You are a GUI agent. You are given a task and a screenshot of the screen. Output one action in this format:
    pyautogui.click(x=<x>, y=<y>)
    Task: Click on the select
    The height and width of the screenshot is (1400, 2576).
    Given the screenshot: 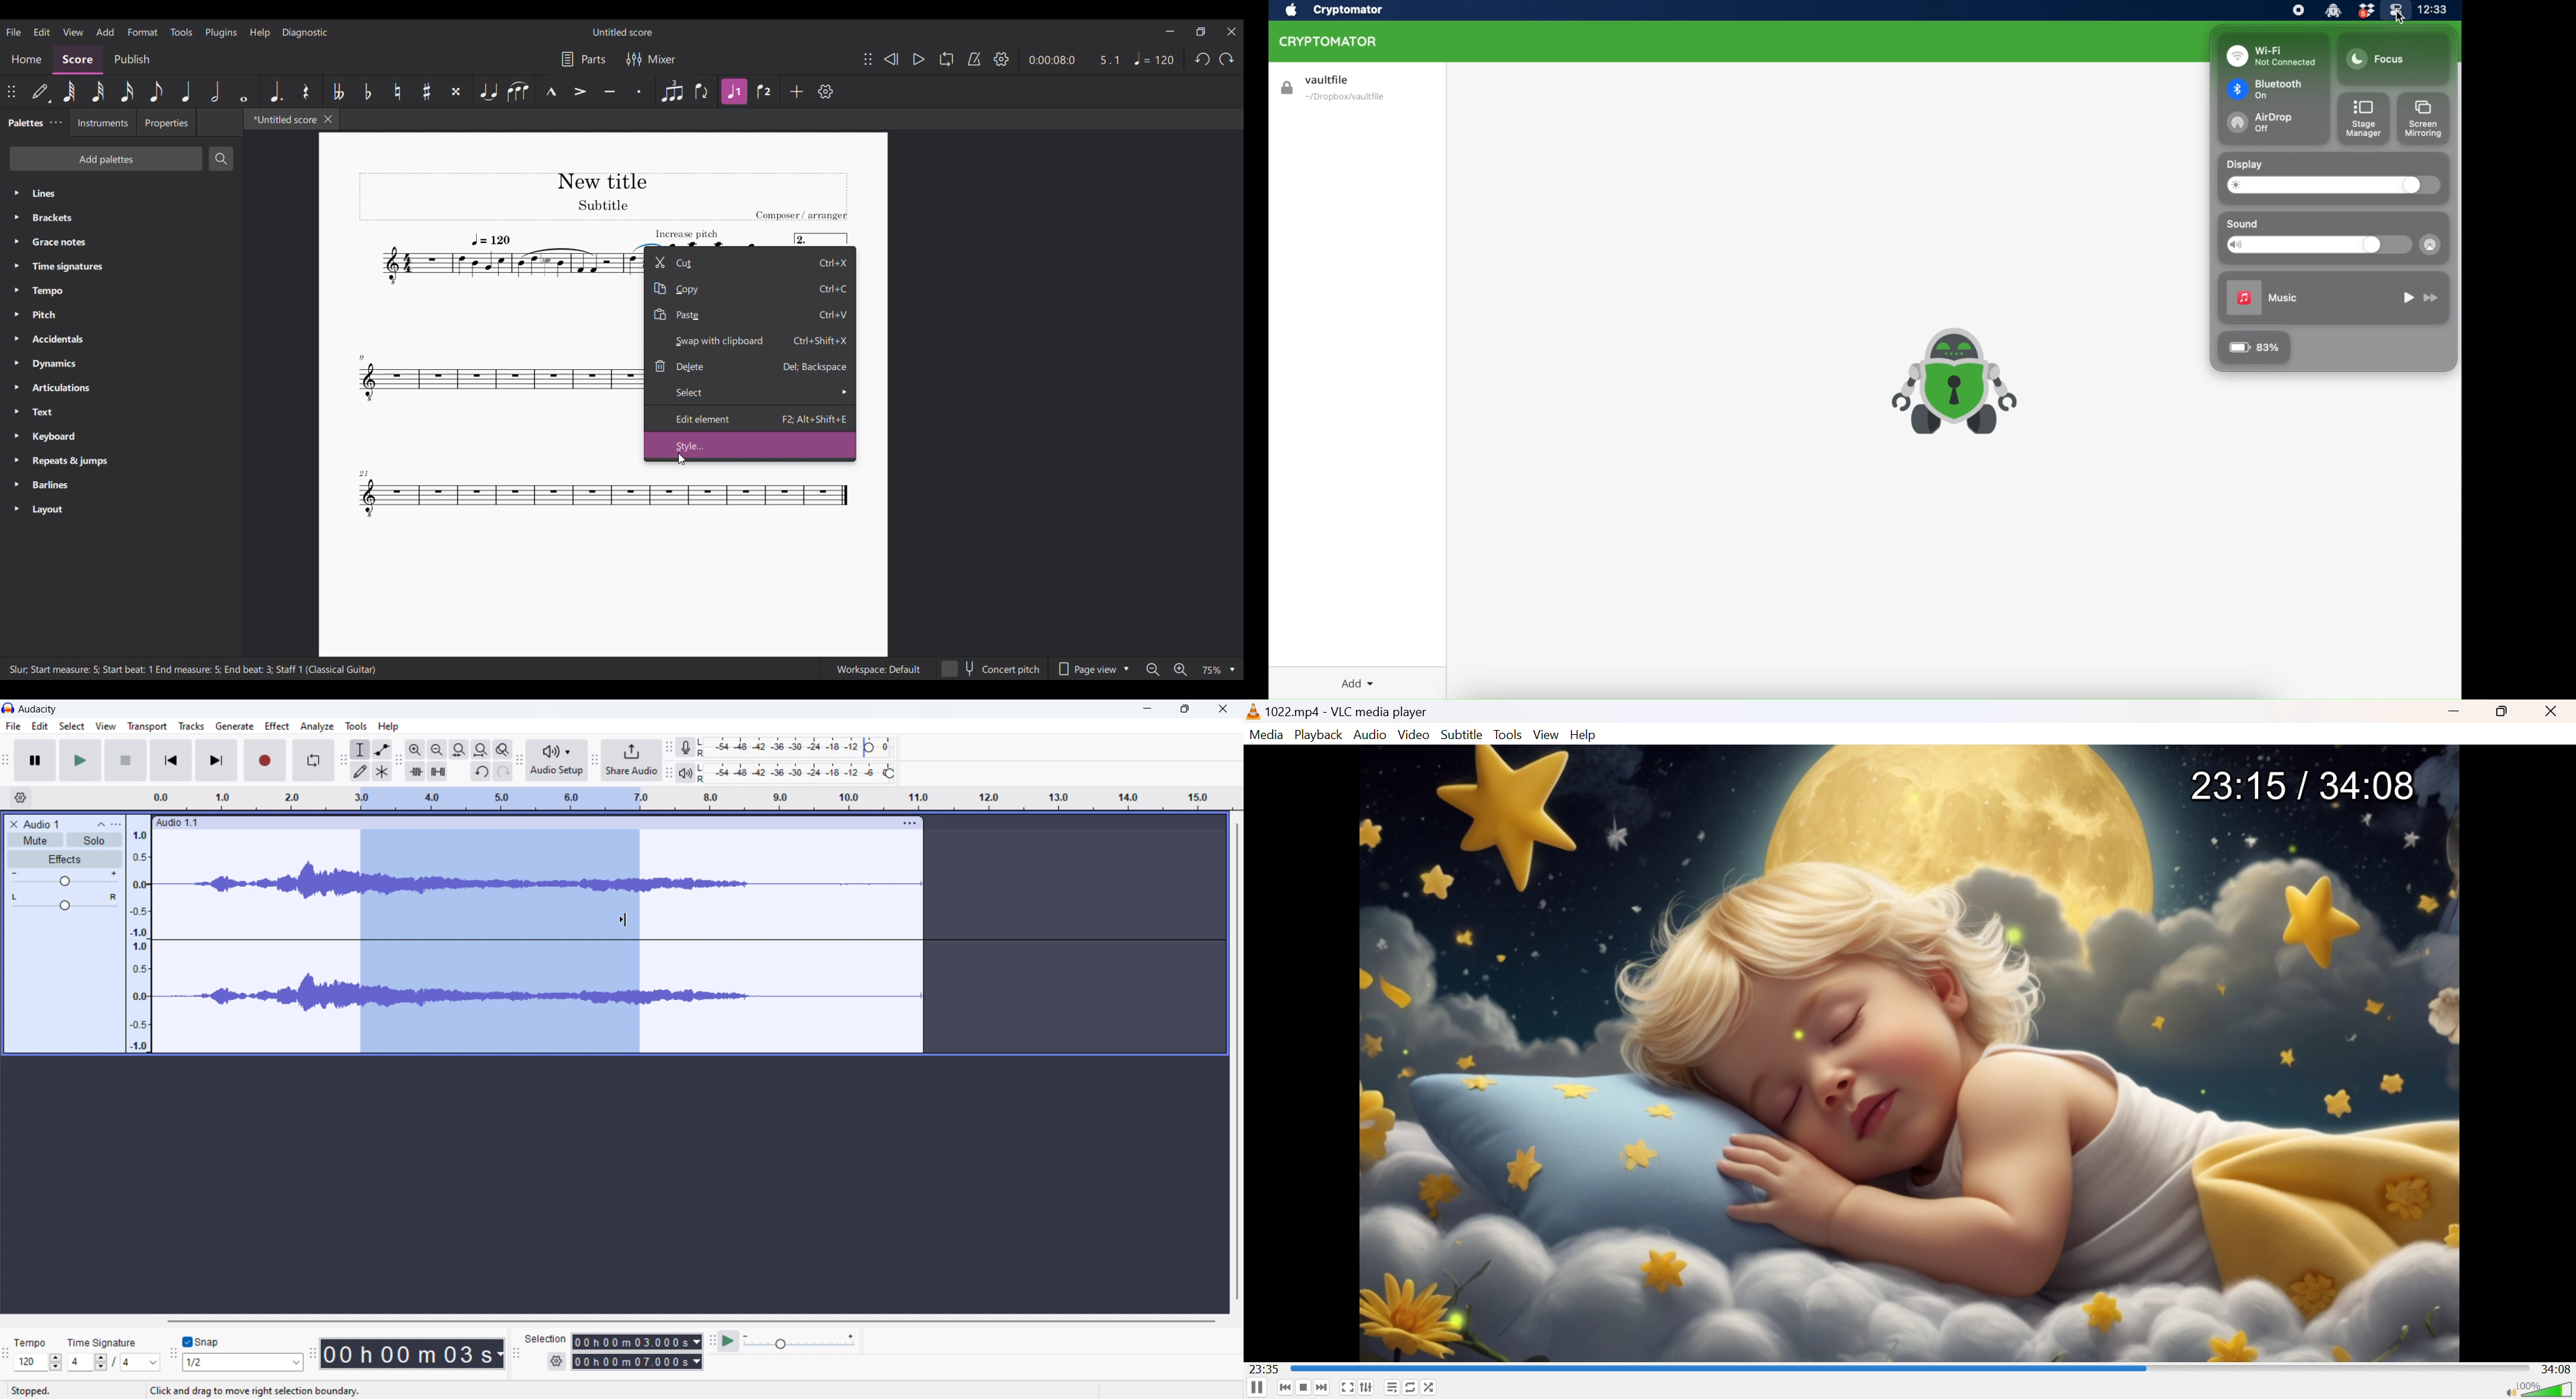 What is the action you would take?
    pyautogui.click(x=71, y=726)
    